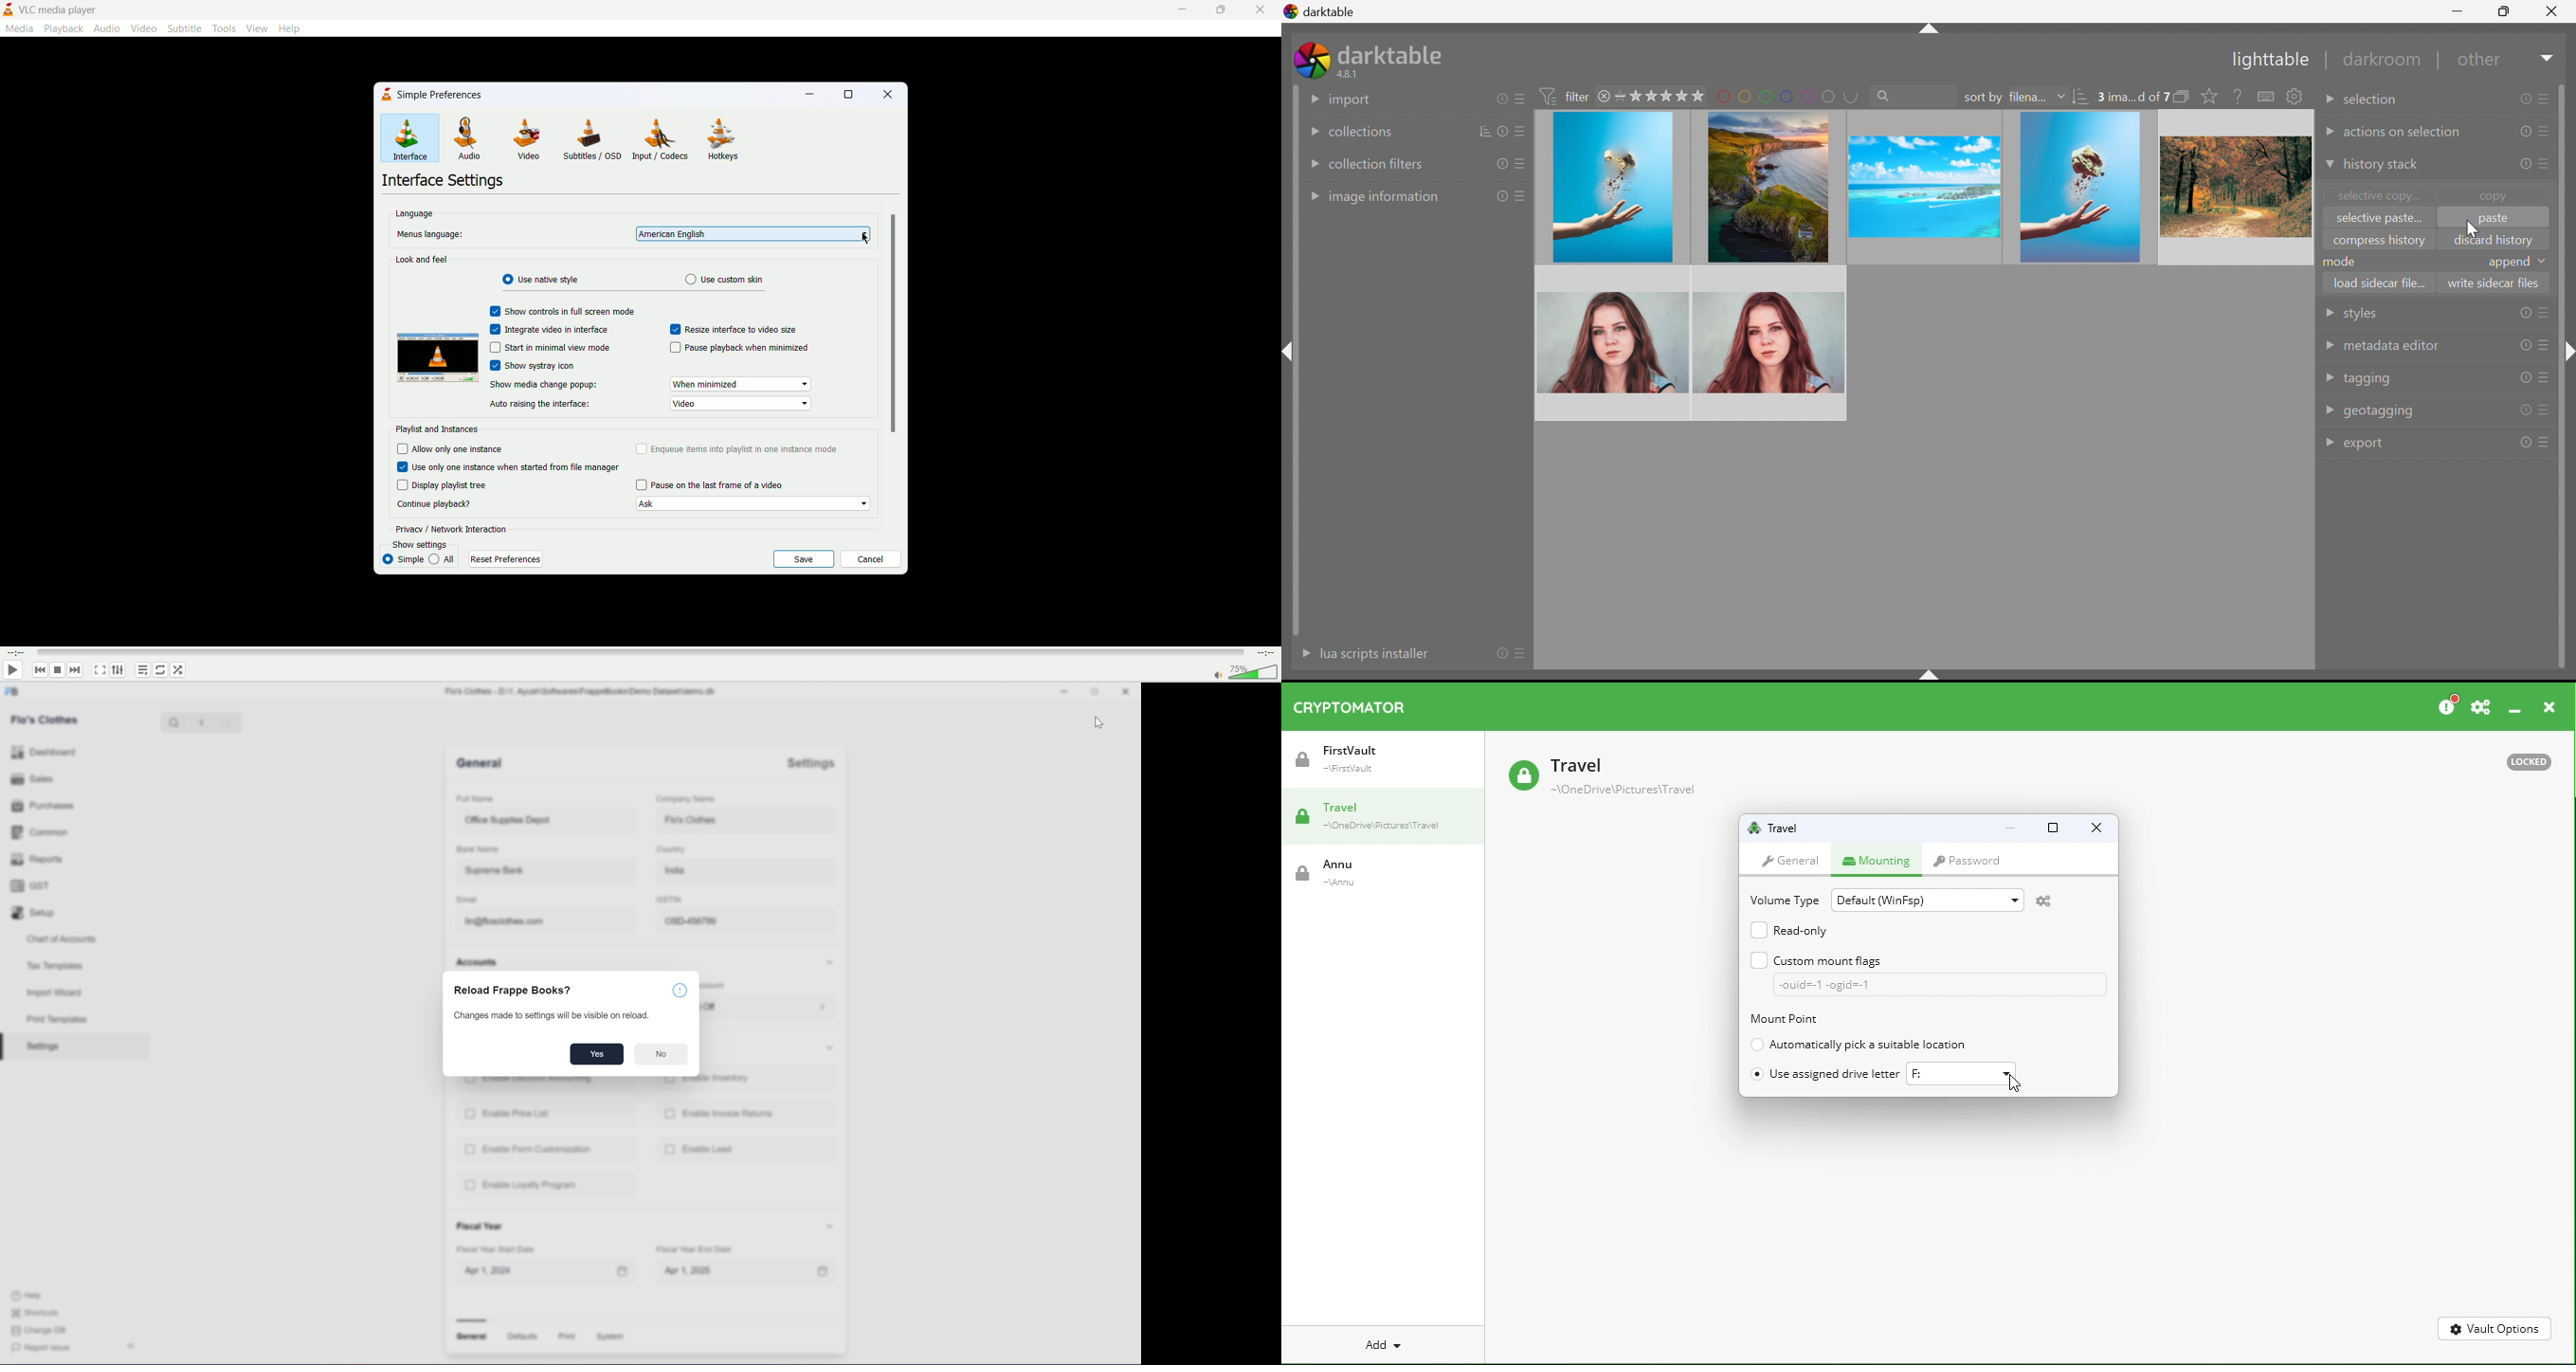 The height and width of the screenshot is (1372, 2576). What do you see at coordinates (739, 347) in the screenshot?
I see `pause playback when minimized` at bounding box center [739, 347].